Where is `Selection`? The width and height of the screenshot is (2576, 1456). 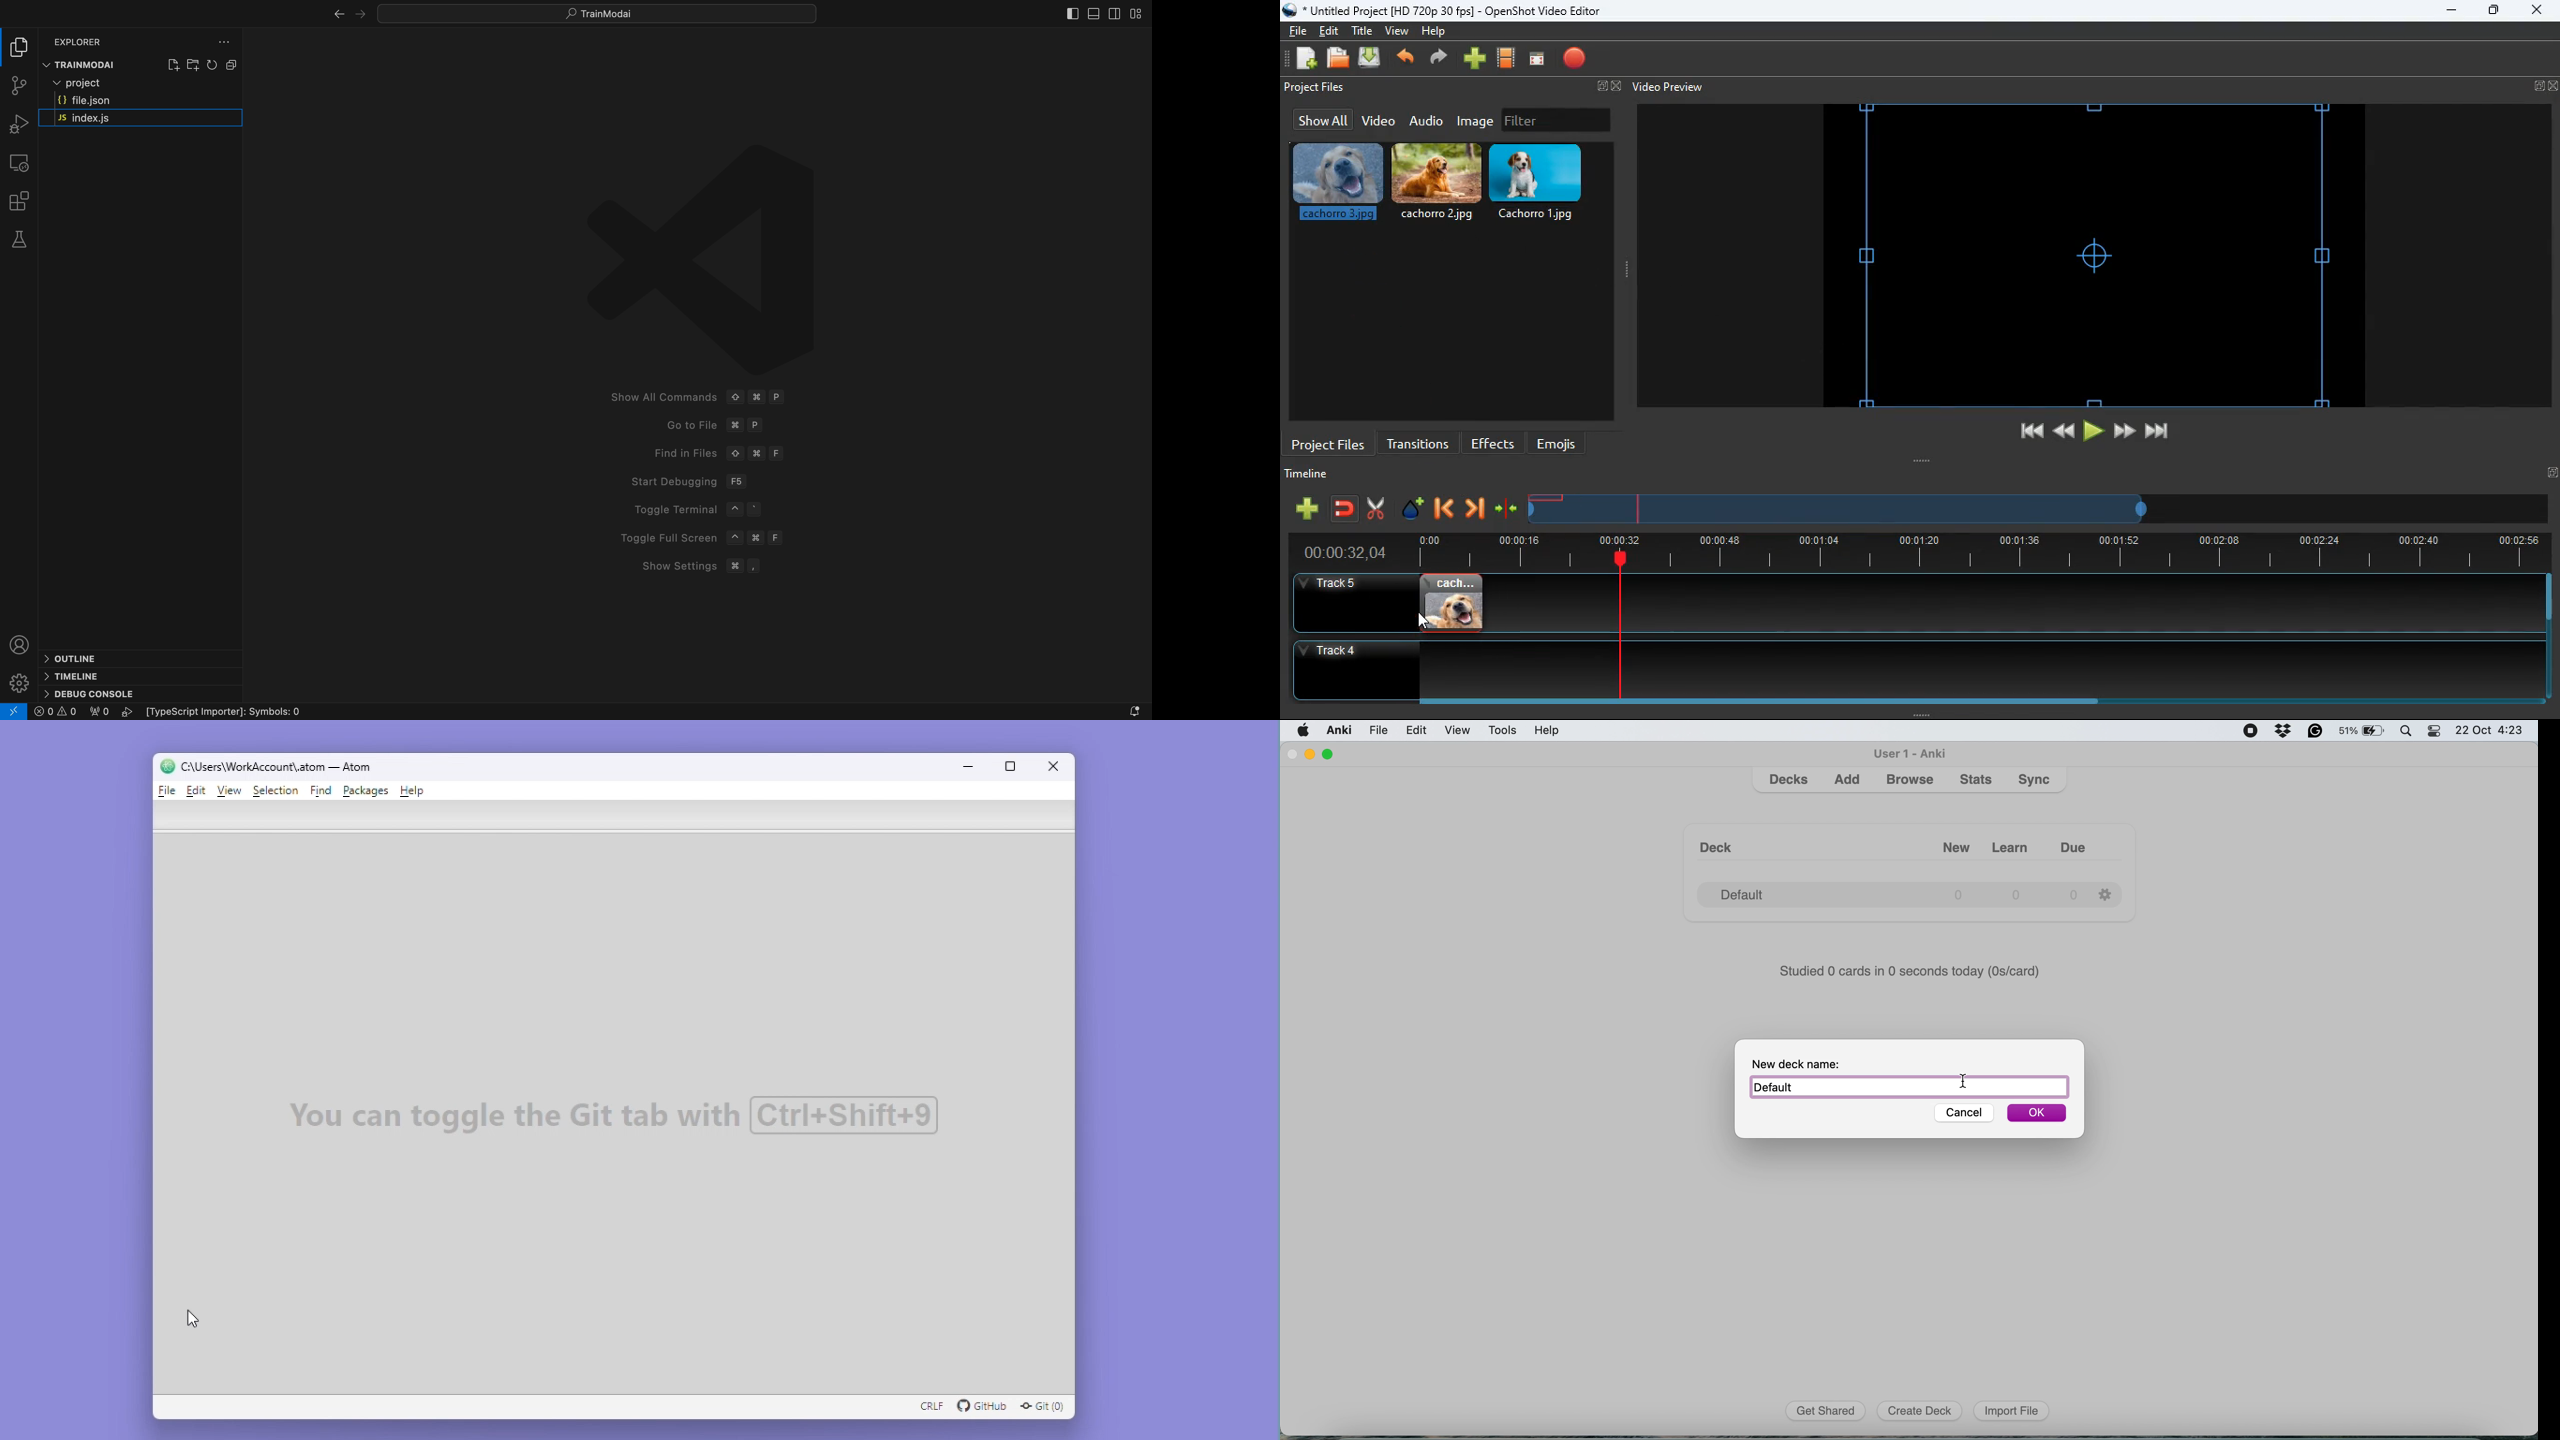
Selection is located at coordinates (276, 792).